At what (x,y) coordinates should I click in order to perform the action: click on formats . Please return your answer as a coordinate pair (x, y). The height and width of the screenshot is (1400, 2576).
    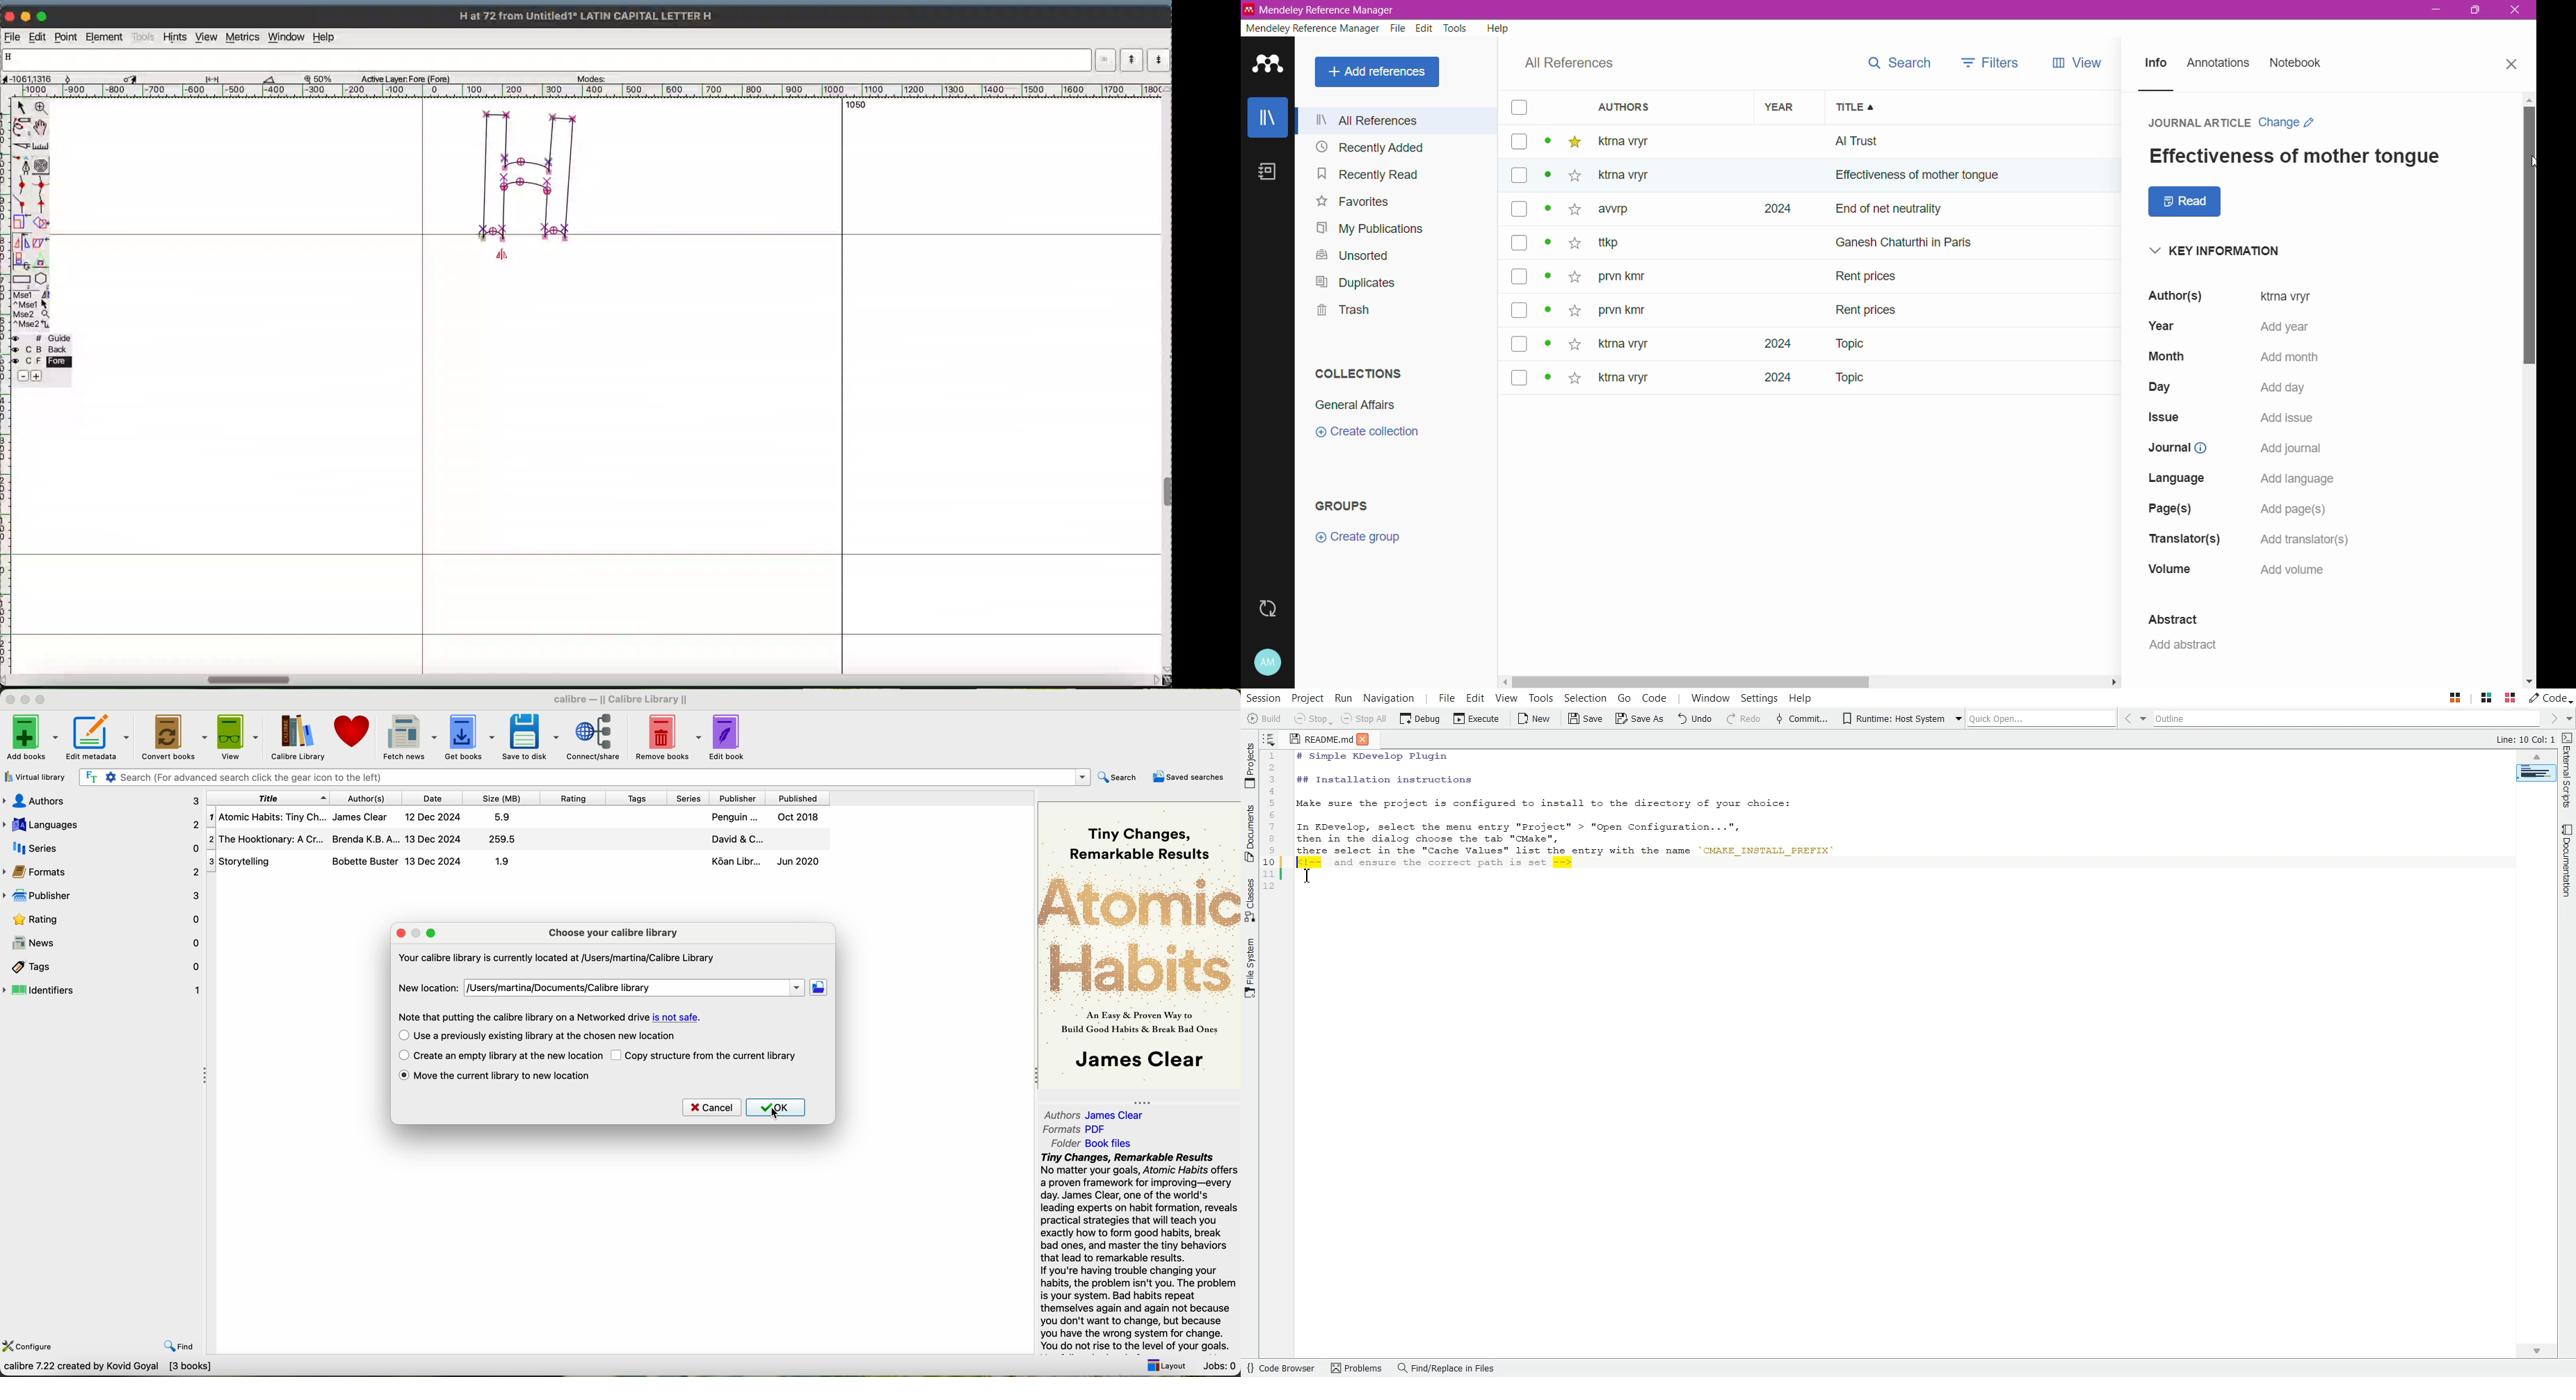
    Looking at the image, I should click on (1062, 1129).